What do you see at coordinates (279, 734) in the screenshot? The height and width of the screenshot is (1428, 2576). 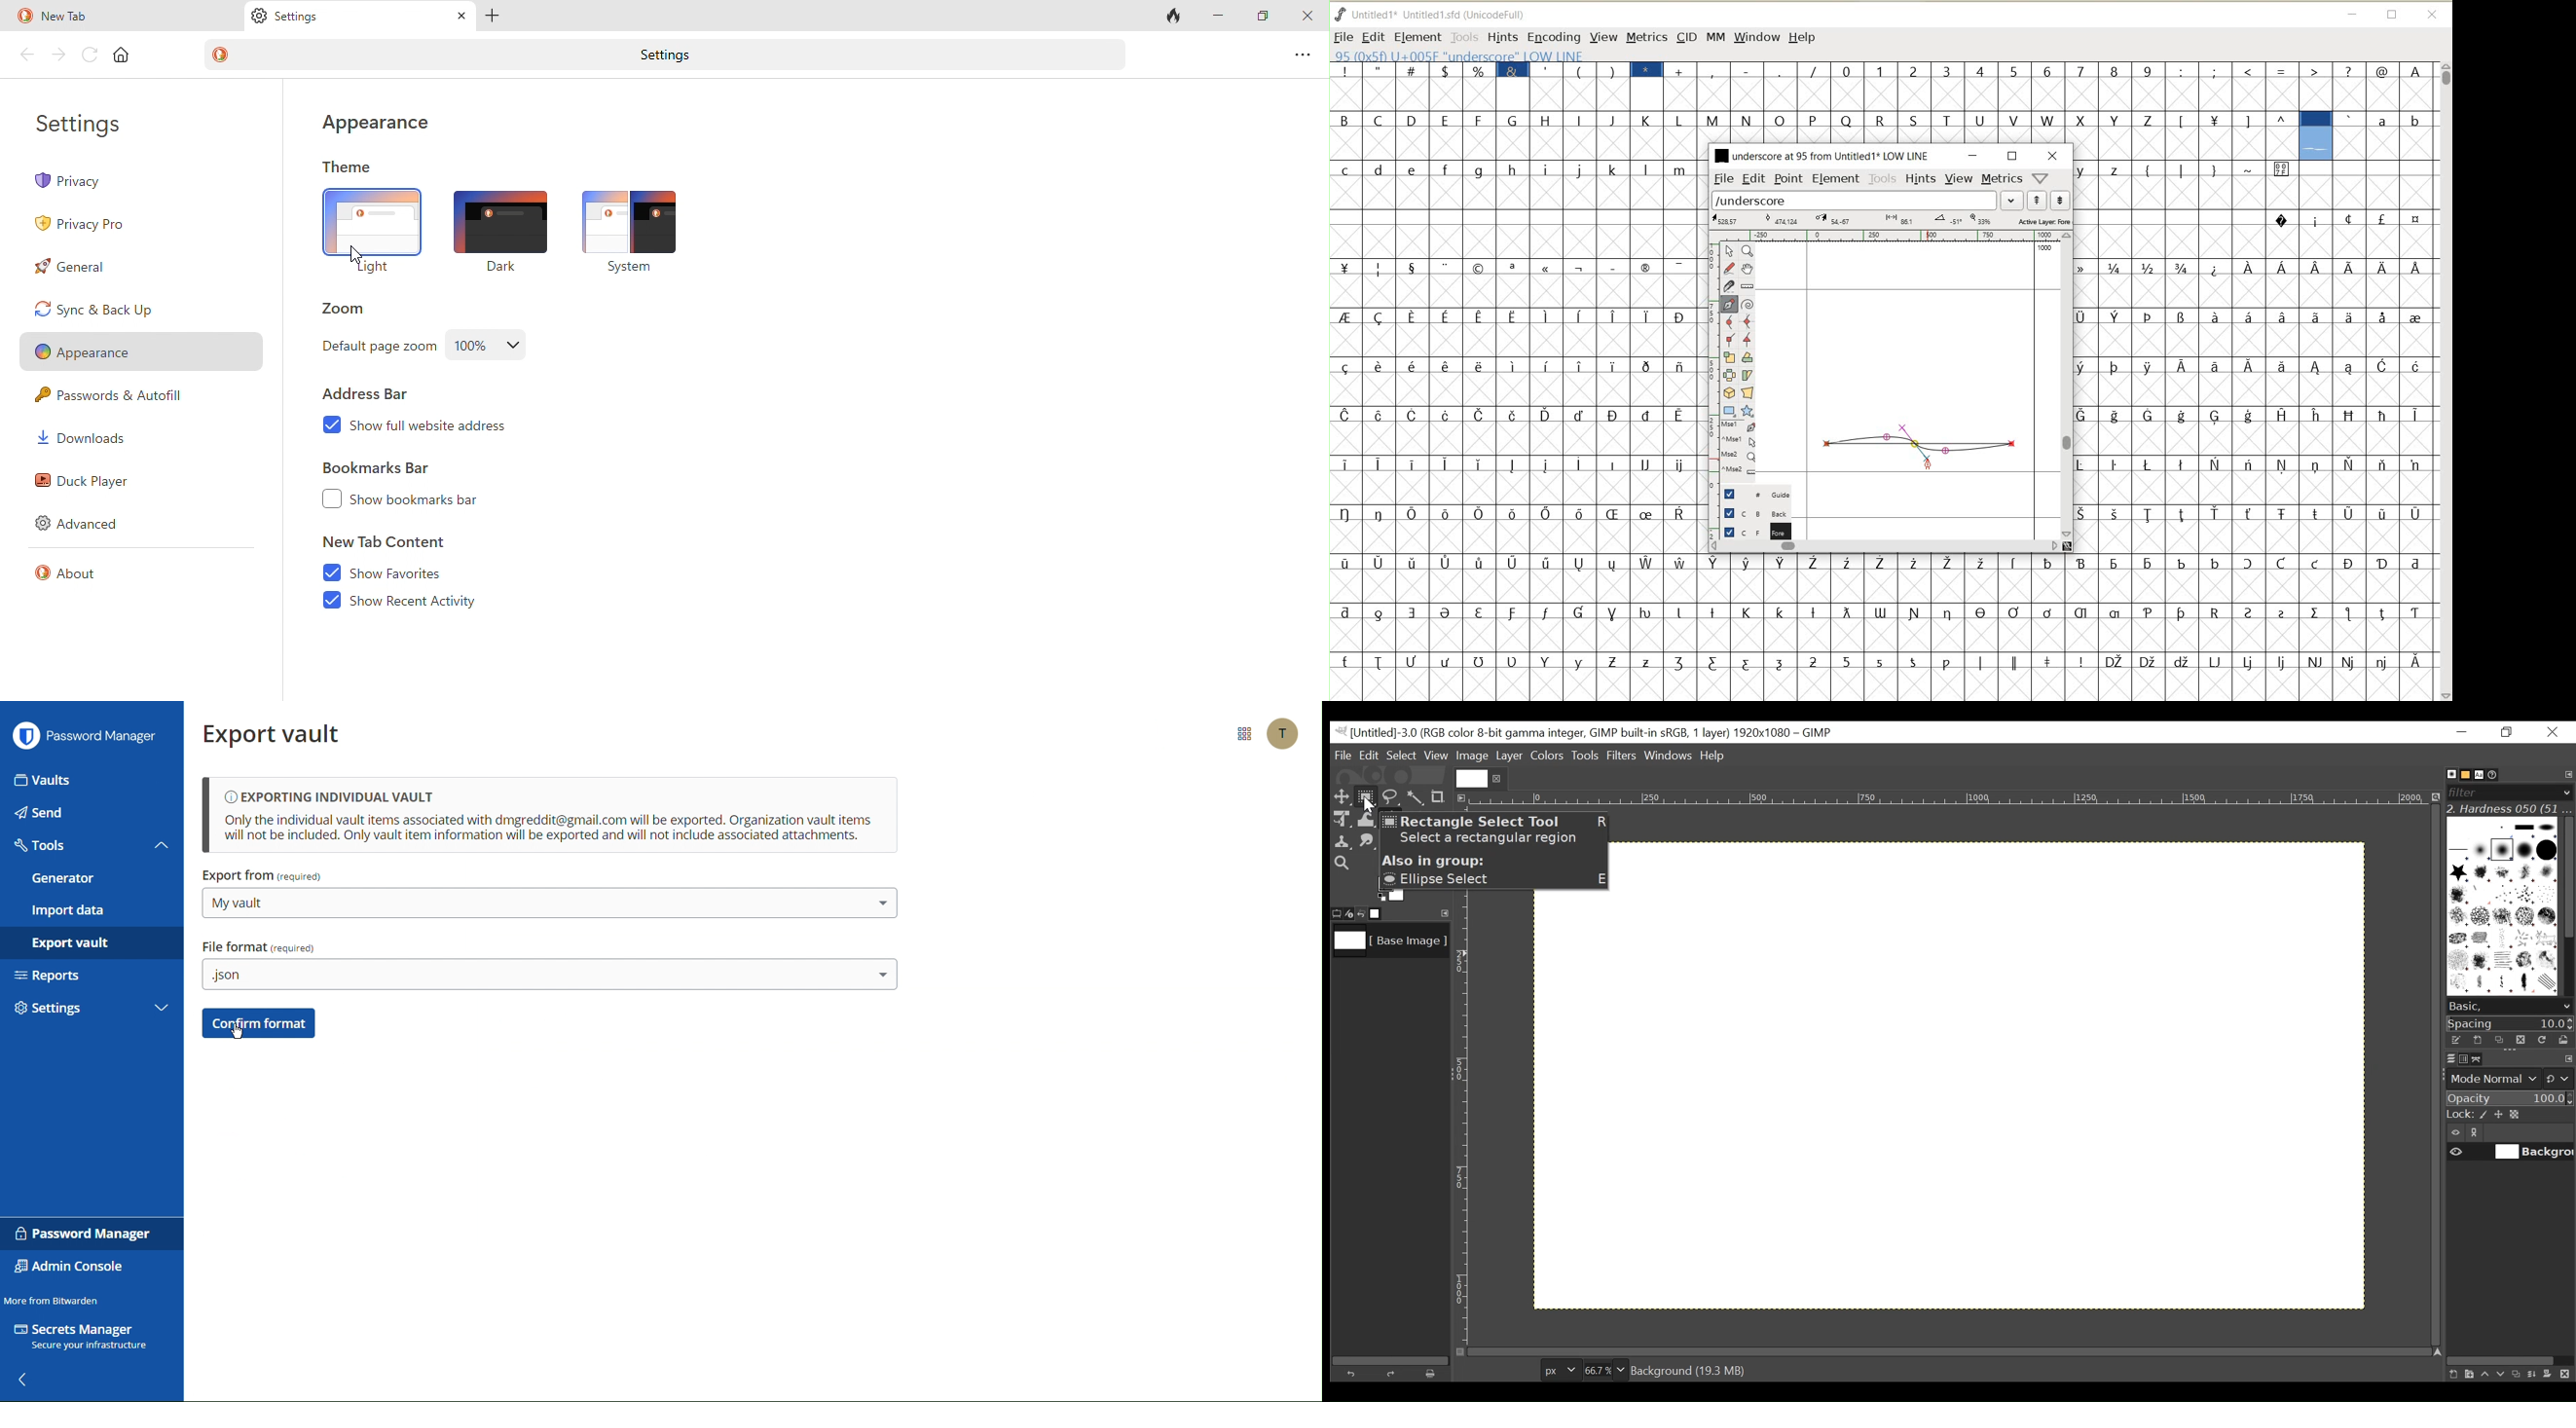 I see `Export vault` at bounding box center [279, 734].